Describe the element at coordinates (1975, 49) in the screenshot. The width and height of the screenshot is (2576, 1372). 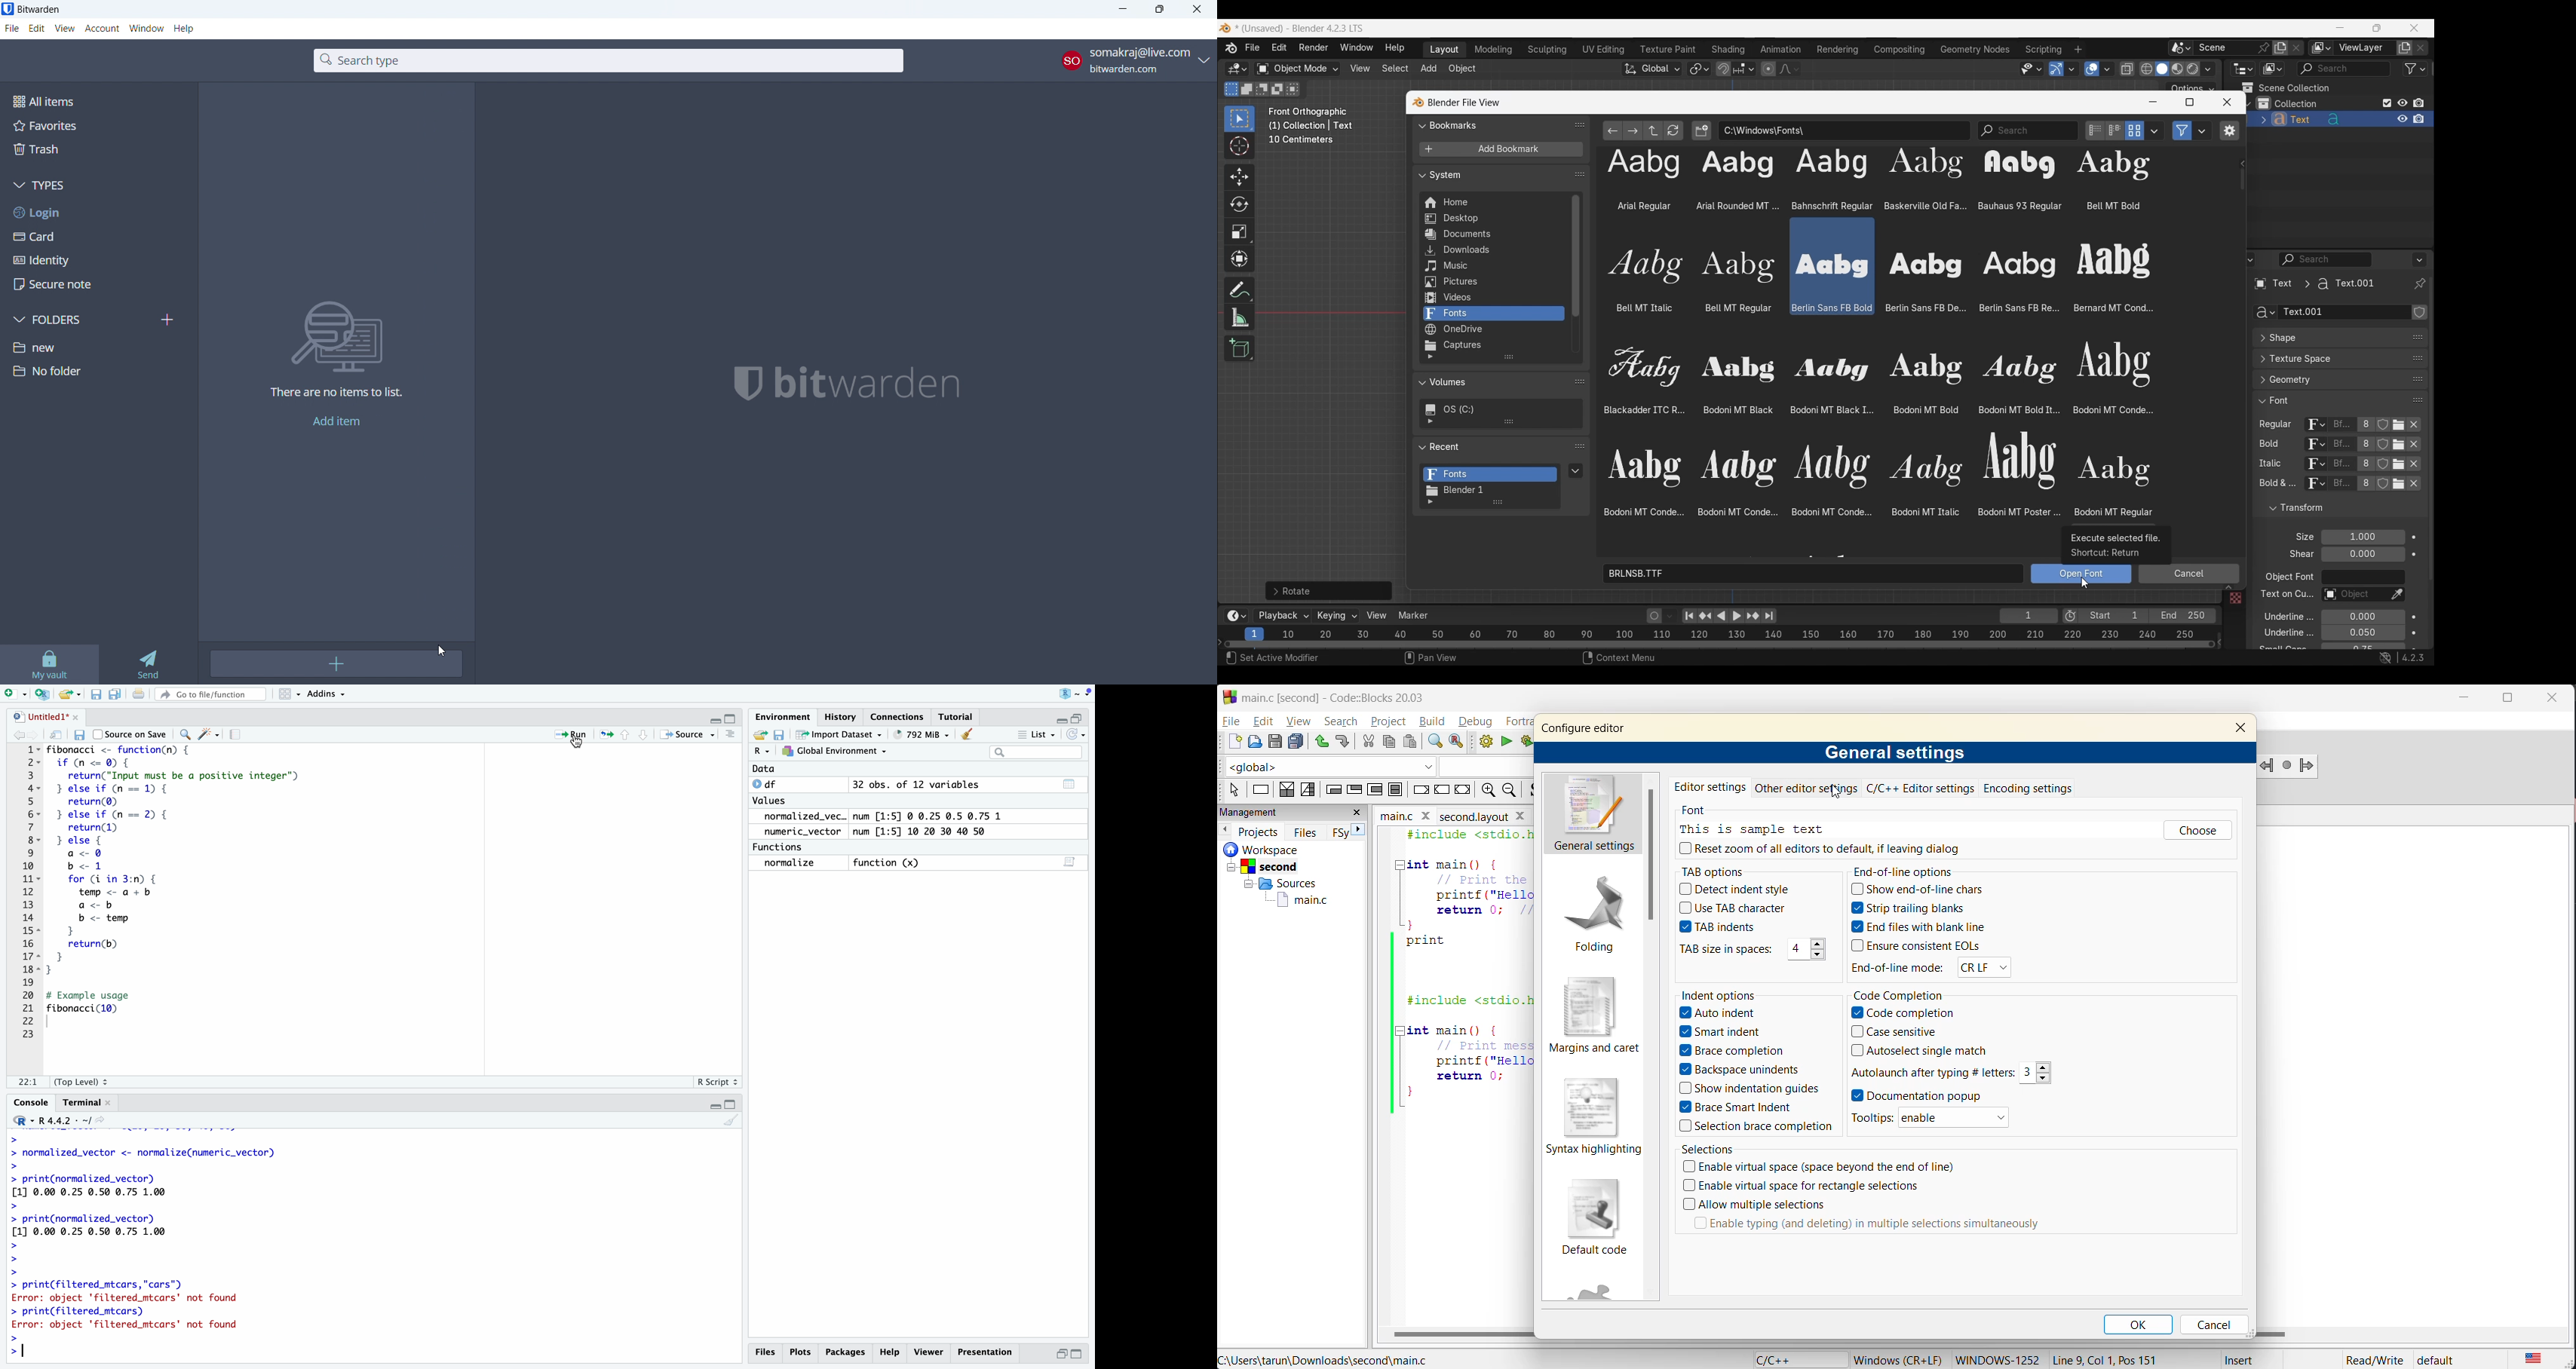
I see `Geometry nodes workspace` at that location.